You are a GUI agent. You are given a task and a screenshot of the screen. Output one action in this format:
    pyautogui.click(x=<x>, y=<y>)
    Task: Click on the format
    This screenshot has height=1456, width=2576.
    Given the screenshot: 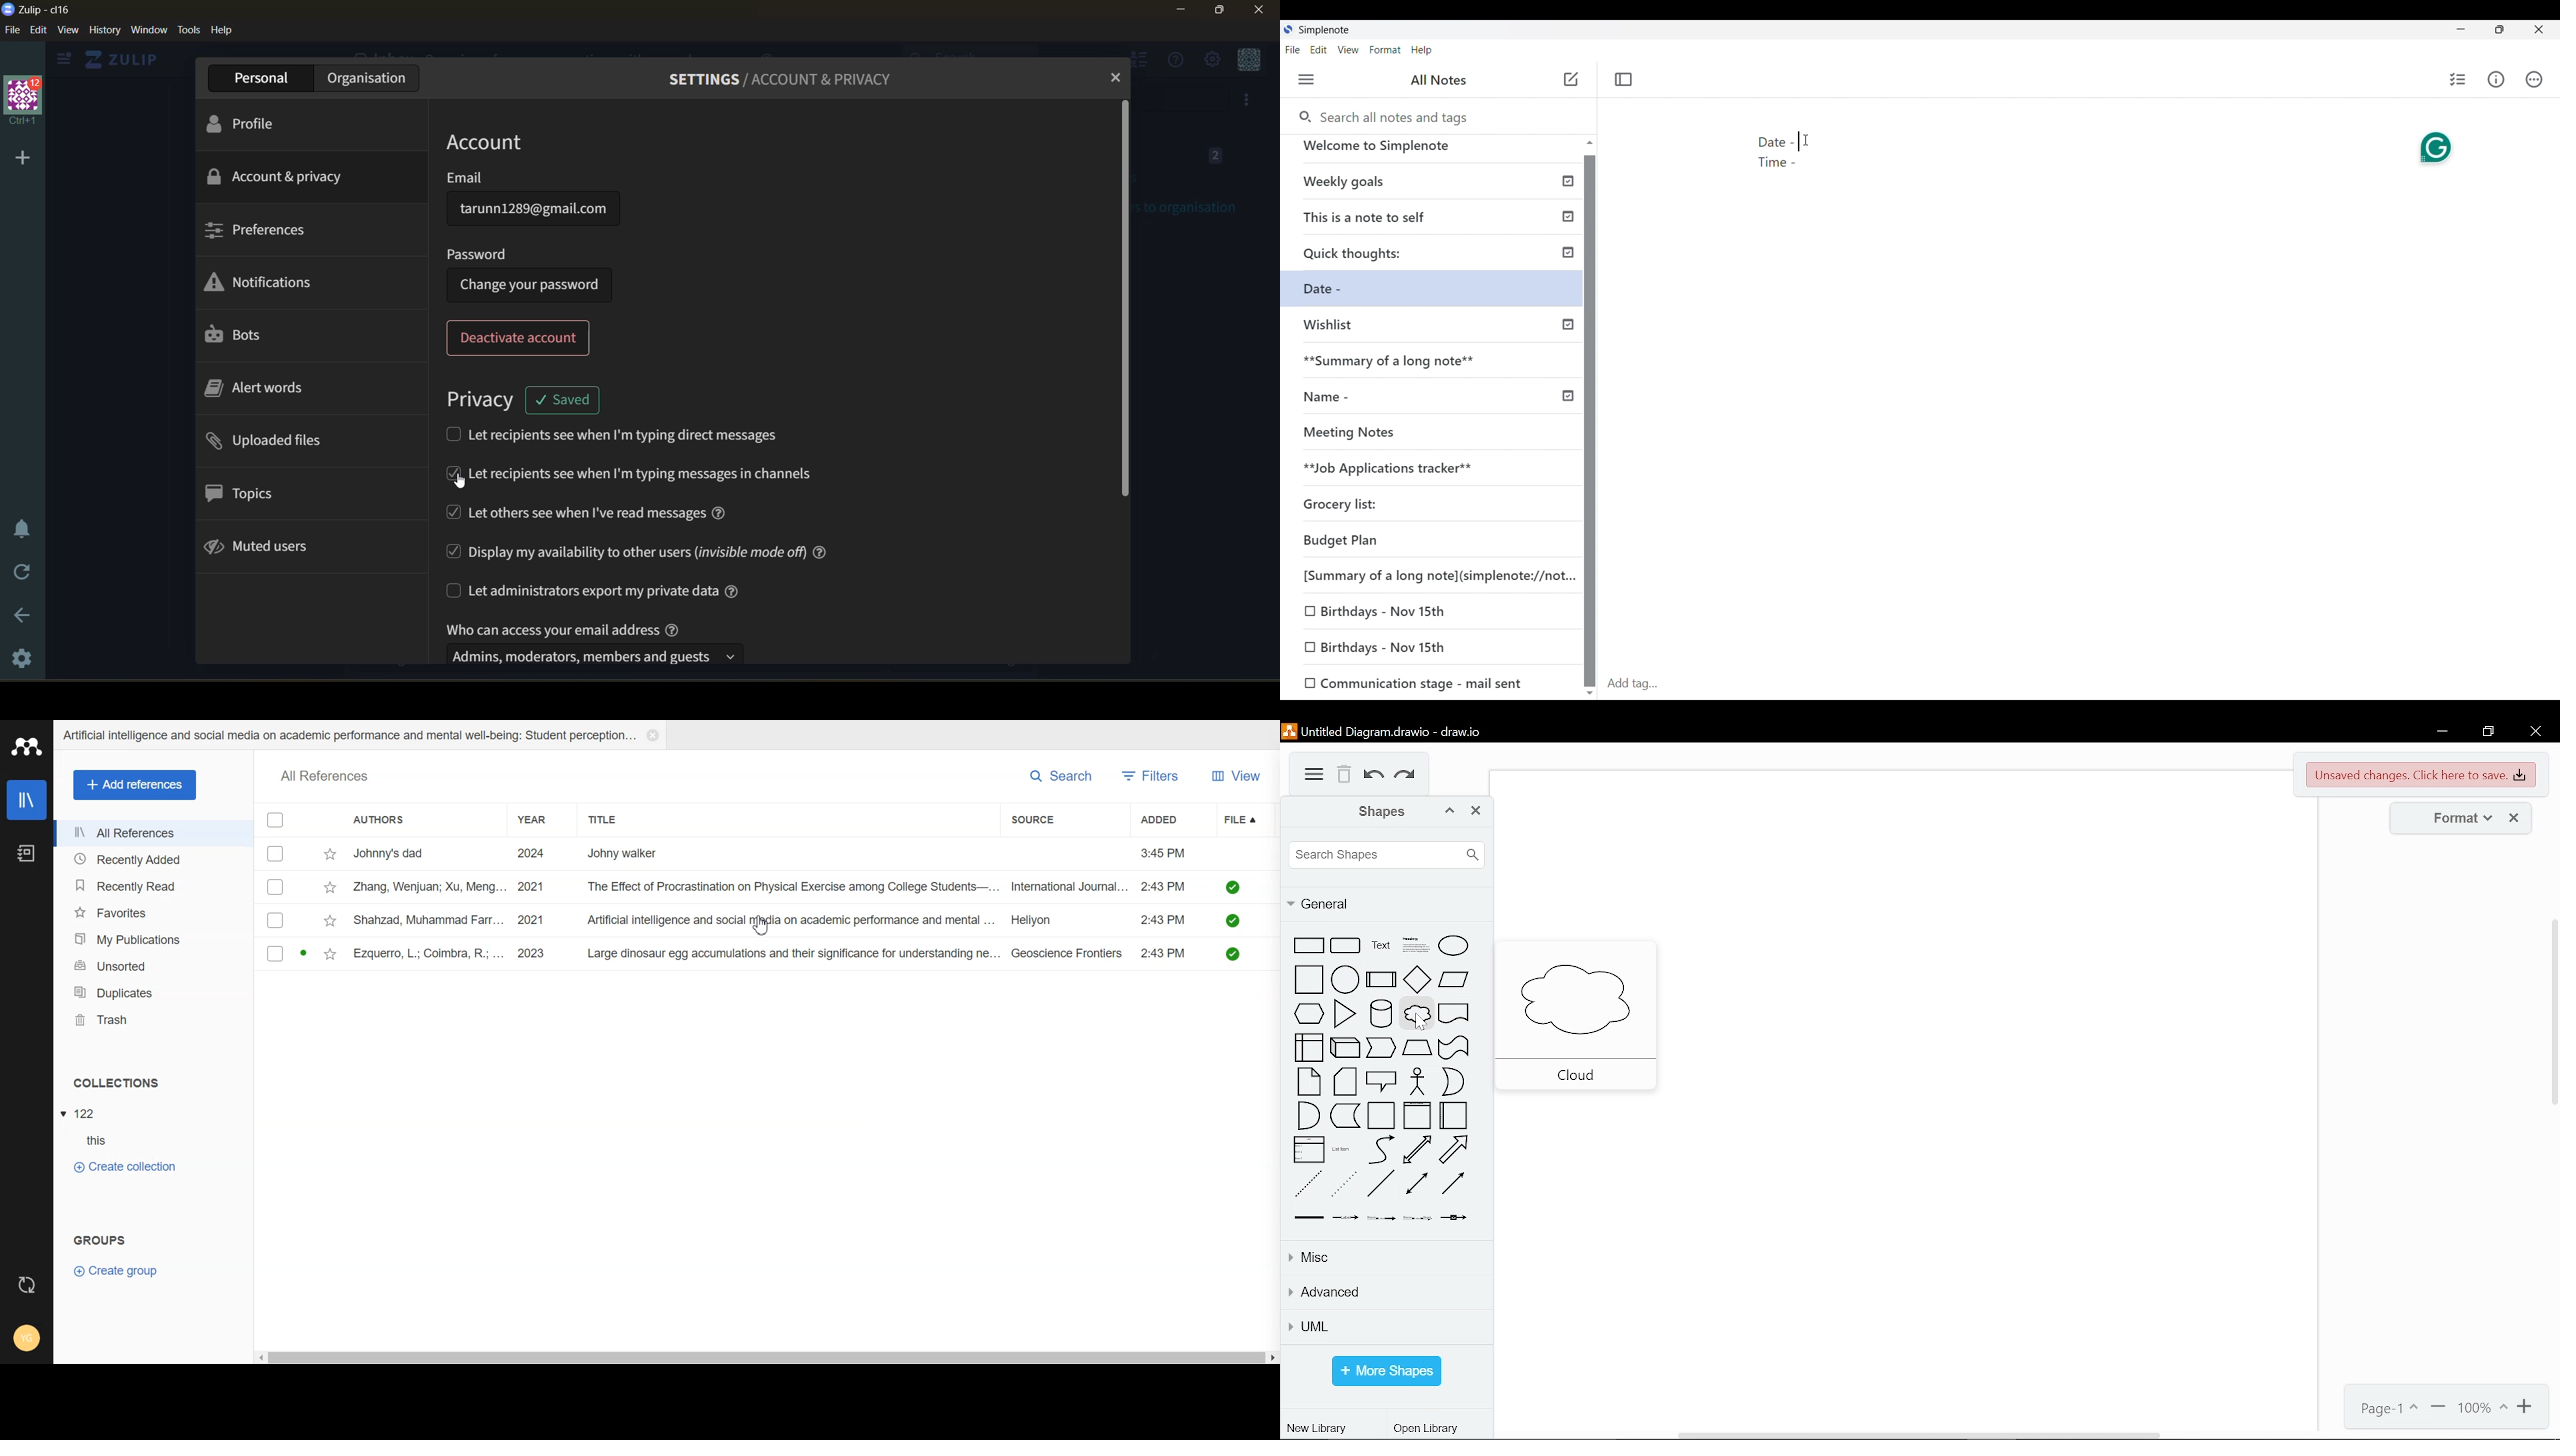 What is the action you would take?
    pyautogui.click(x=2450, y=817)
    